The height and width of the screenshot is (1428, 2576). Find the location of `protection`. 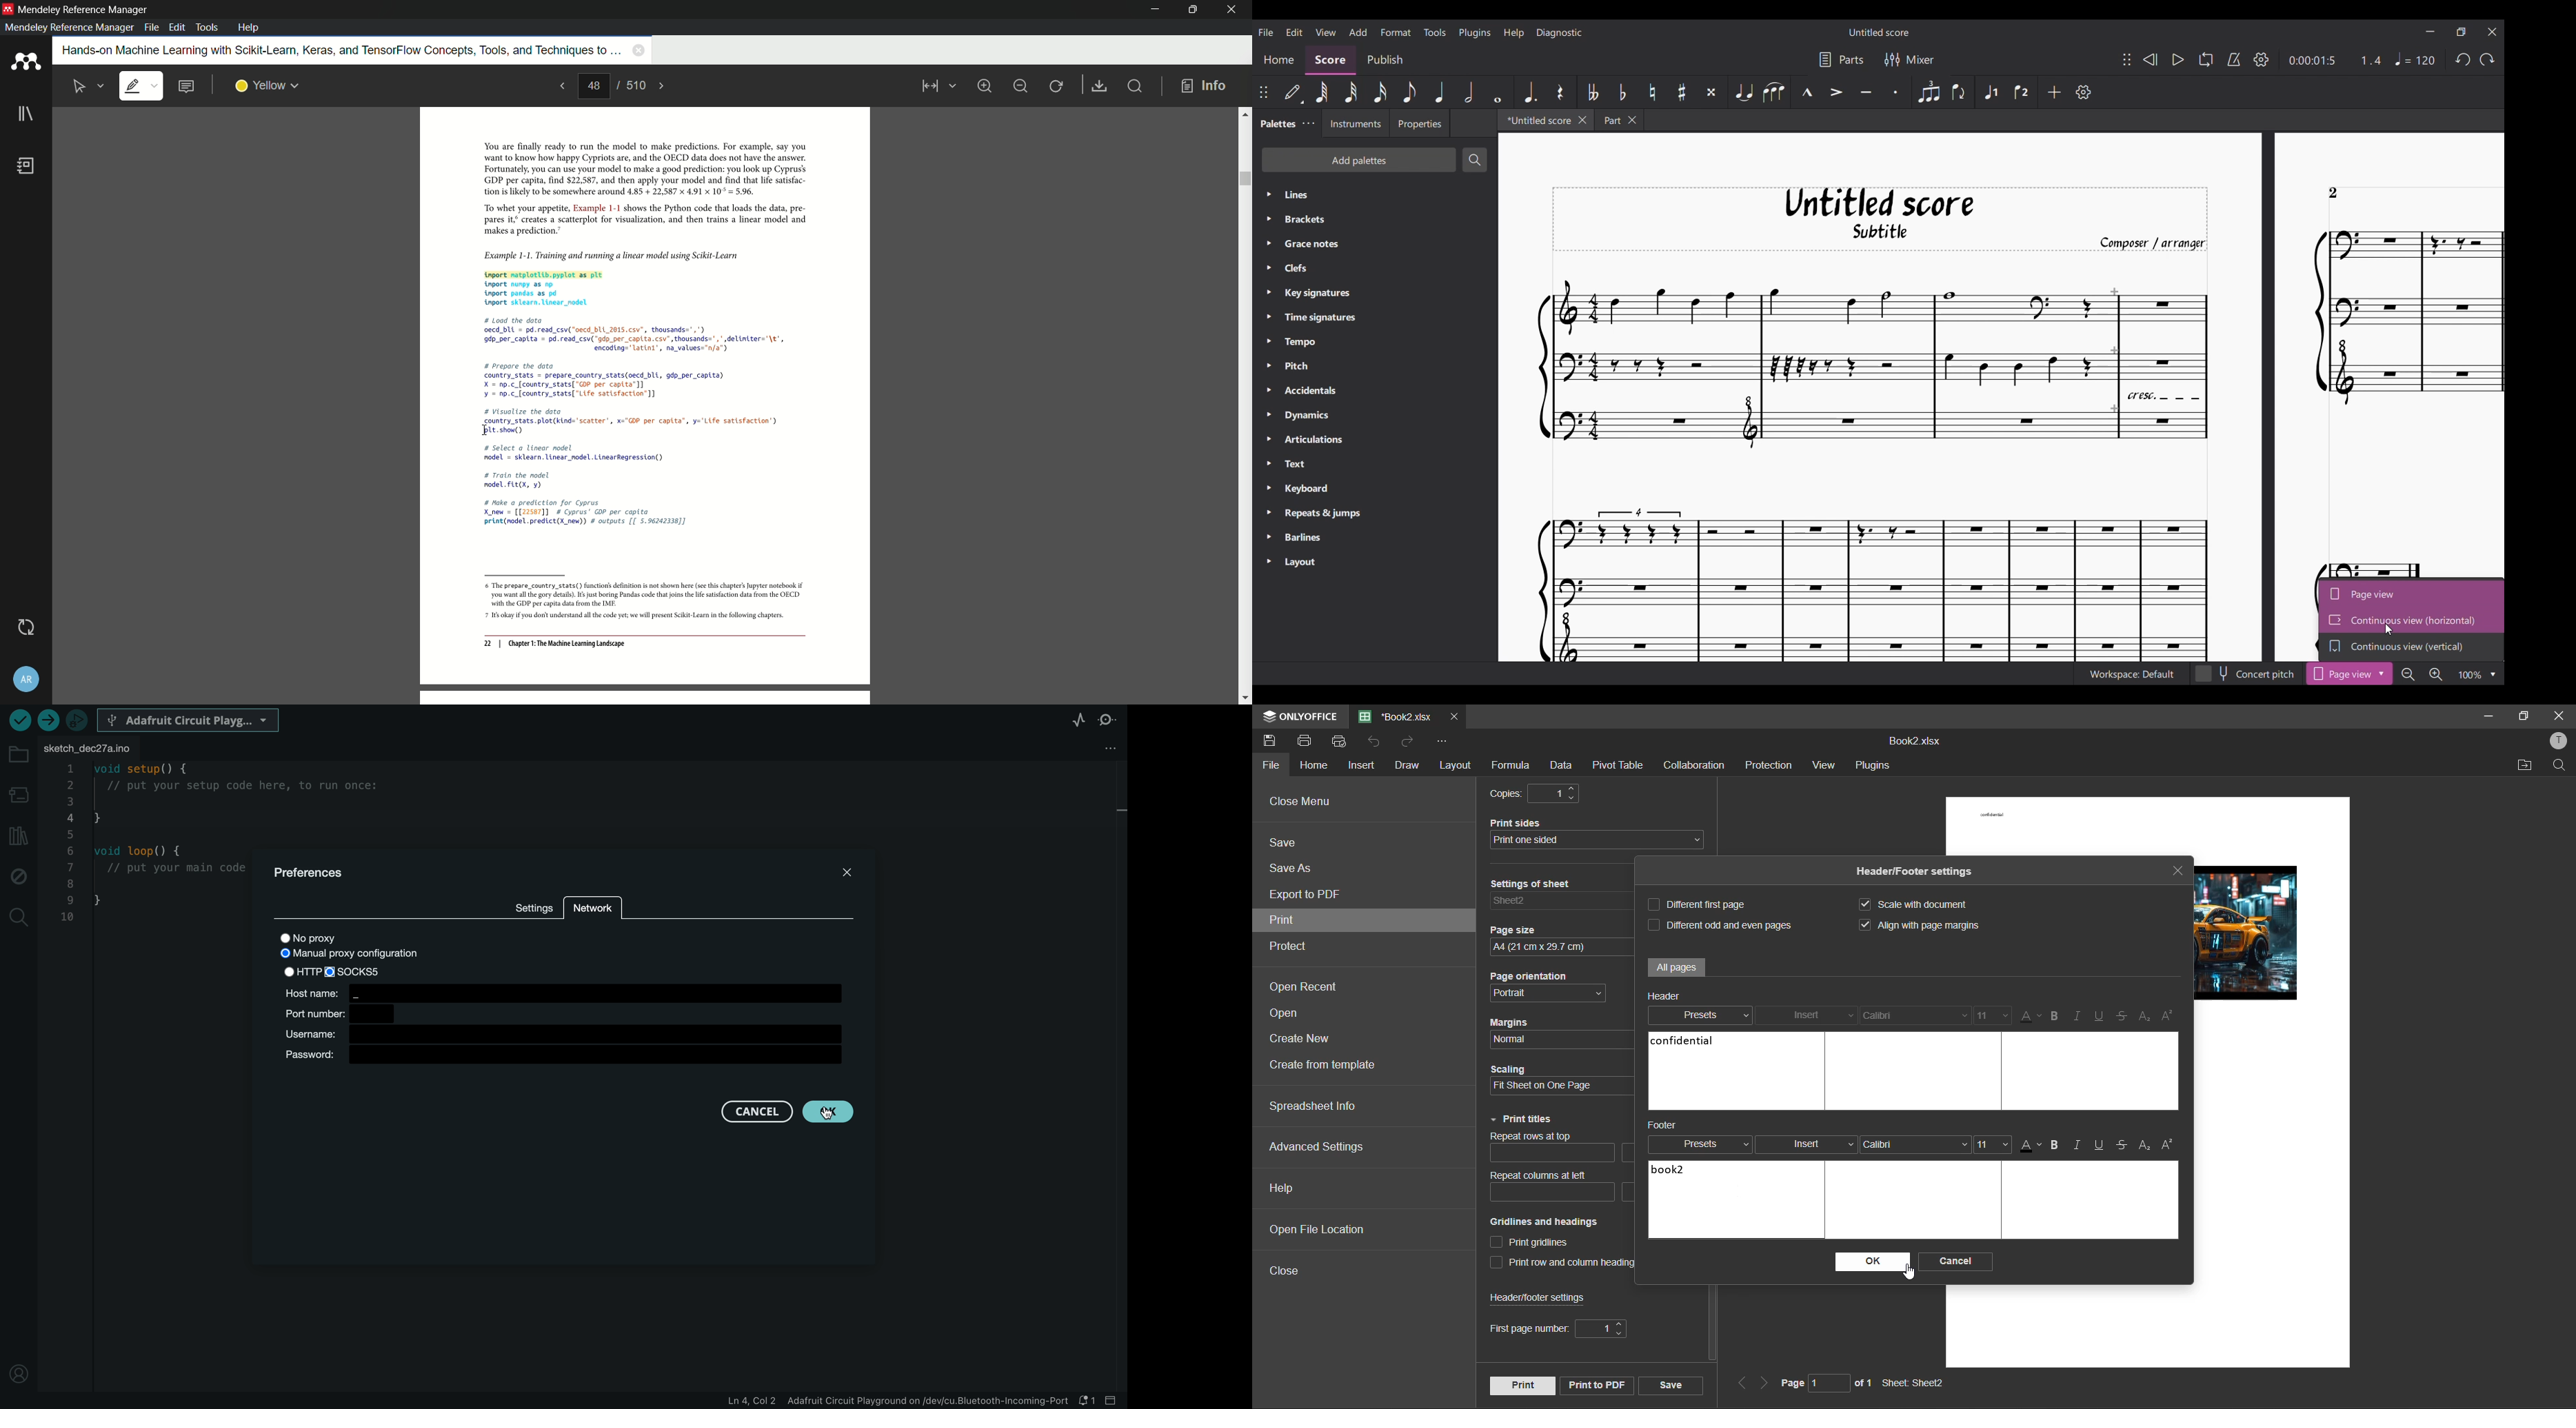

protection is located at coordinates (1769, 765).